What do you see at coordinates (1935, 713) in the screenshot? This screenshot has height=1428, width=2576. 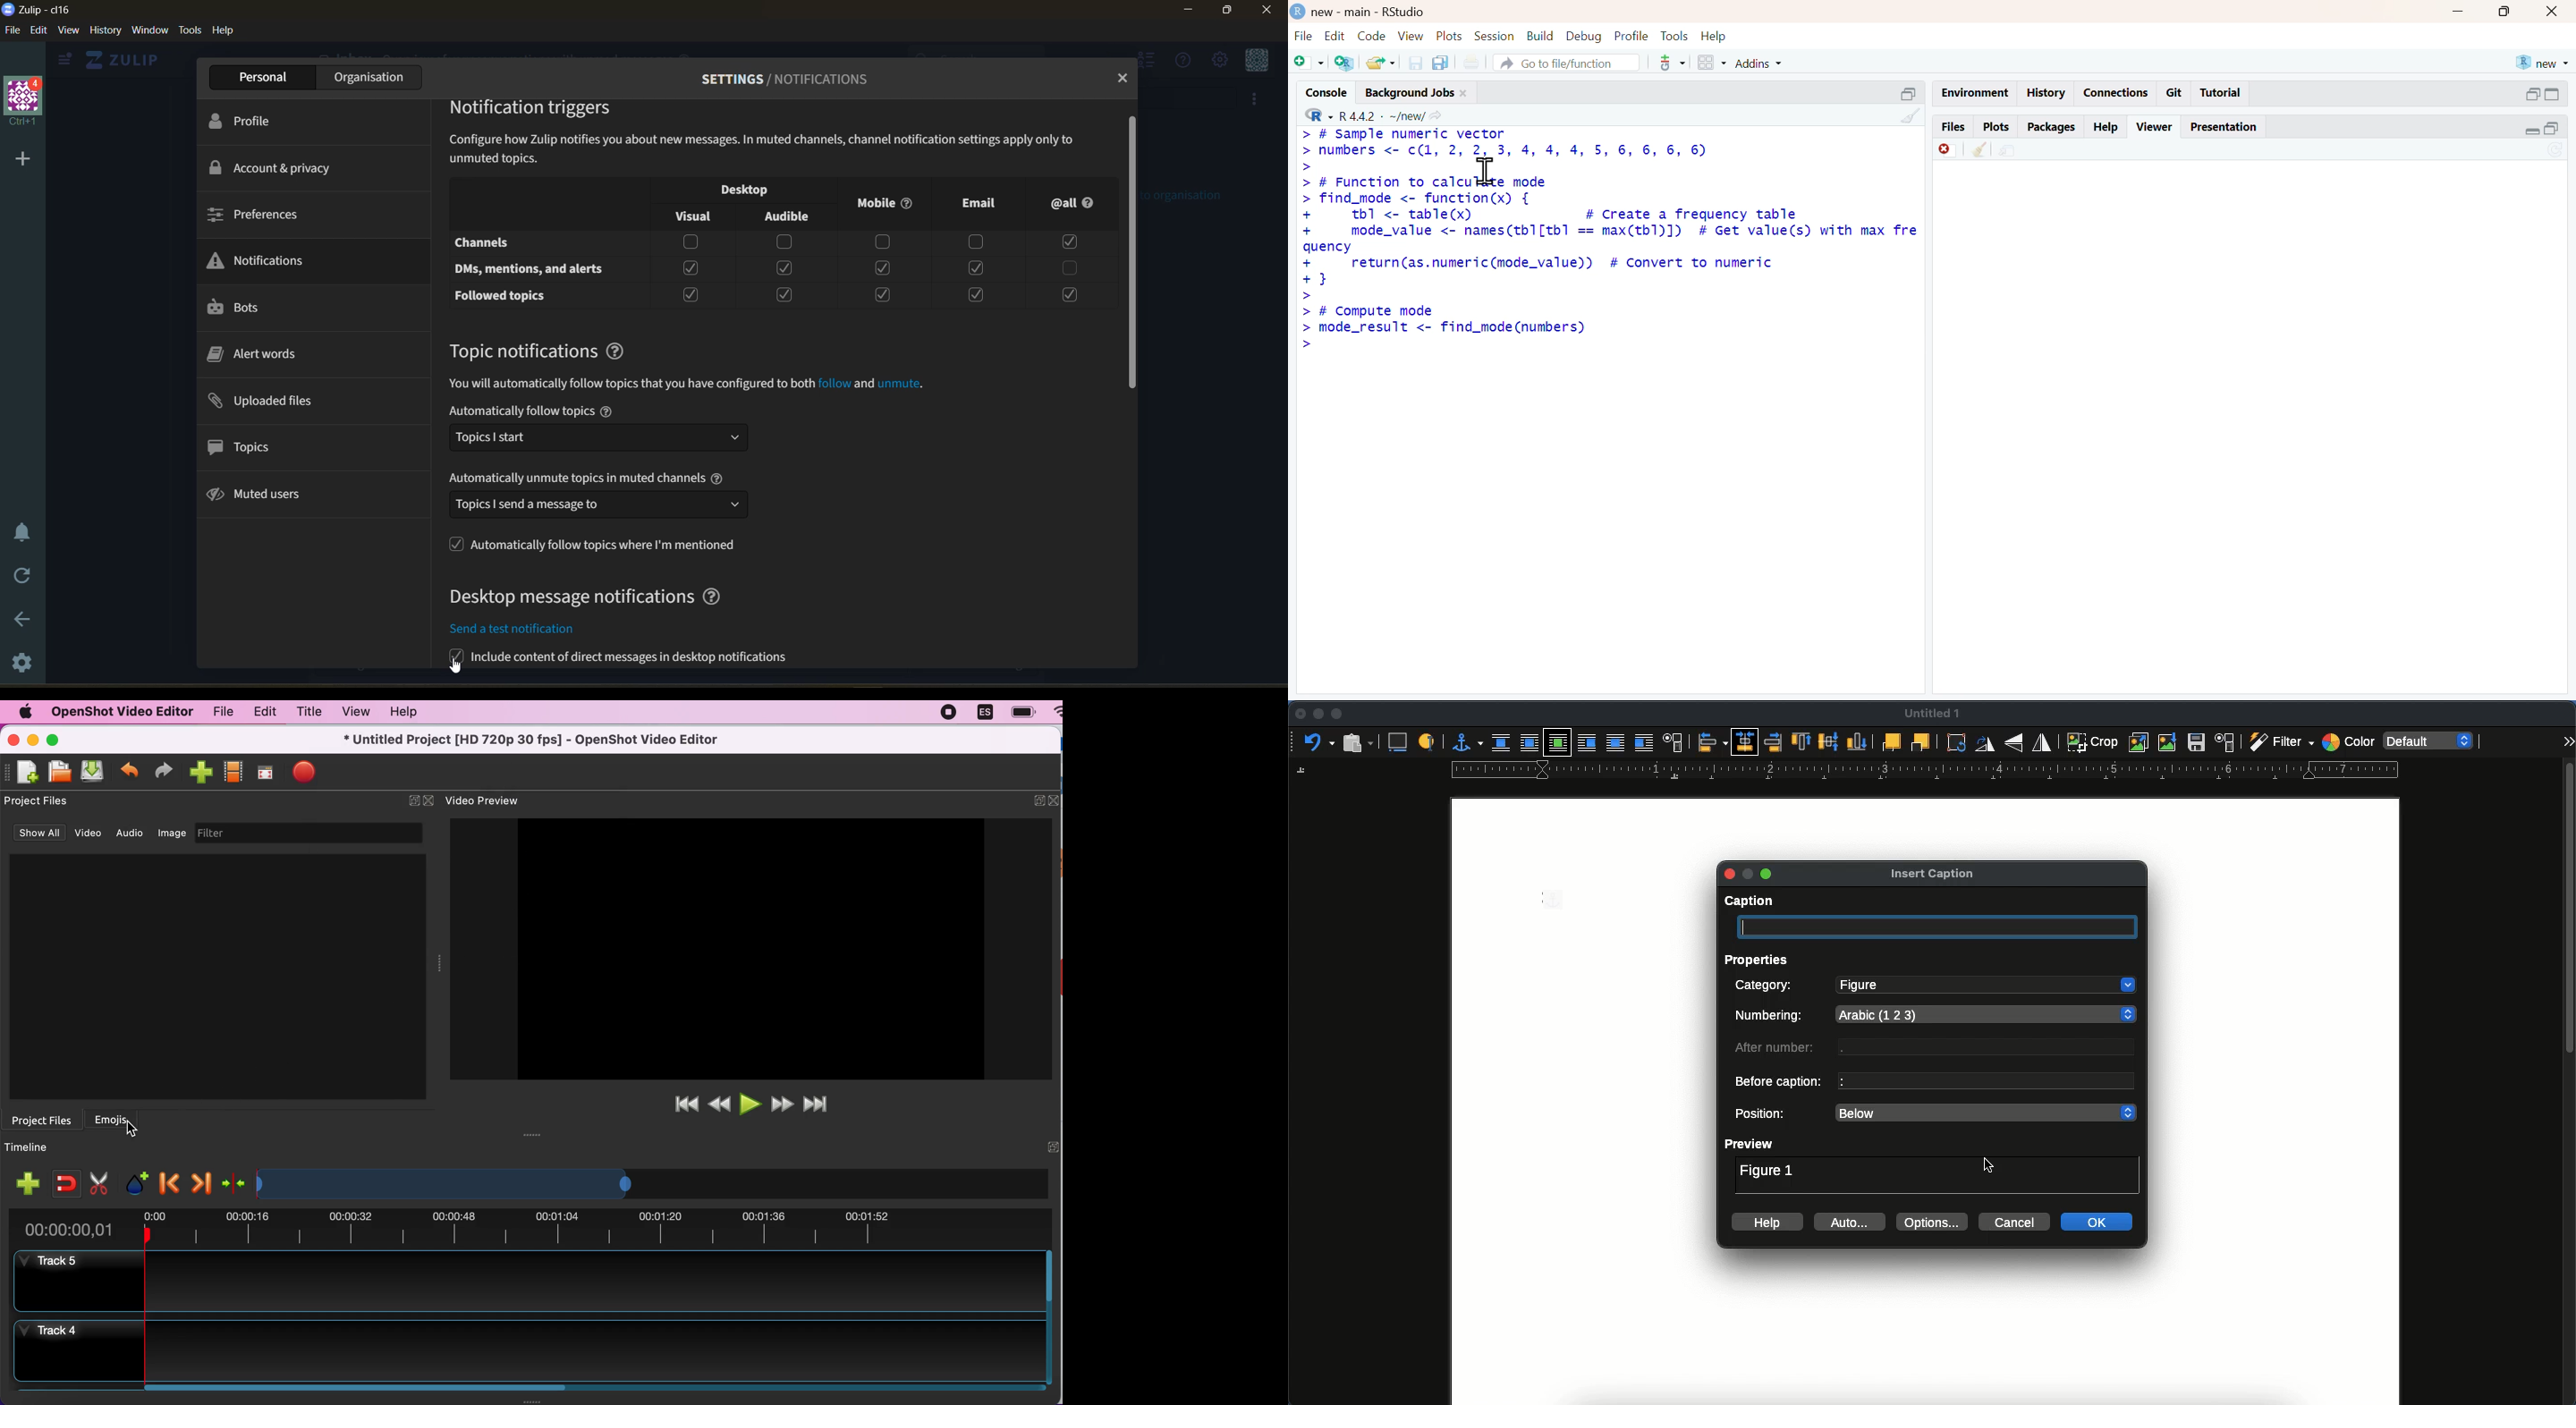 I see `Untiled 1 - name` at bounding box center [1935, 713].